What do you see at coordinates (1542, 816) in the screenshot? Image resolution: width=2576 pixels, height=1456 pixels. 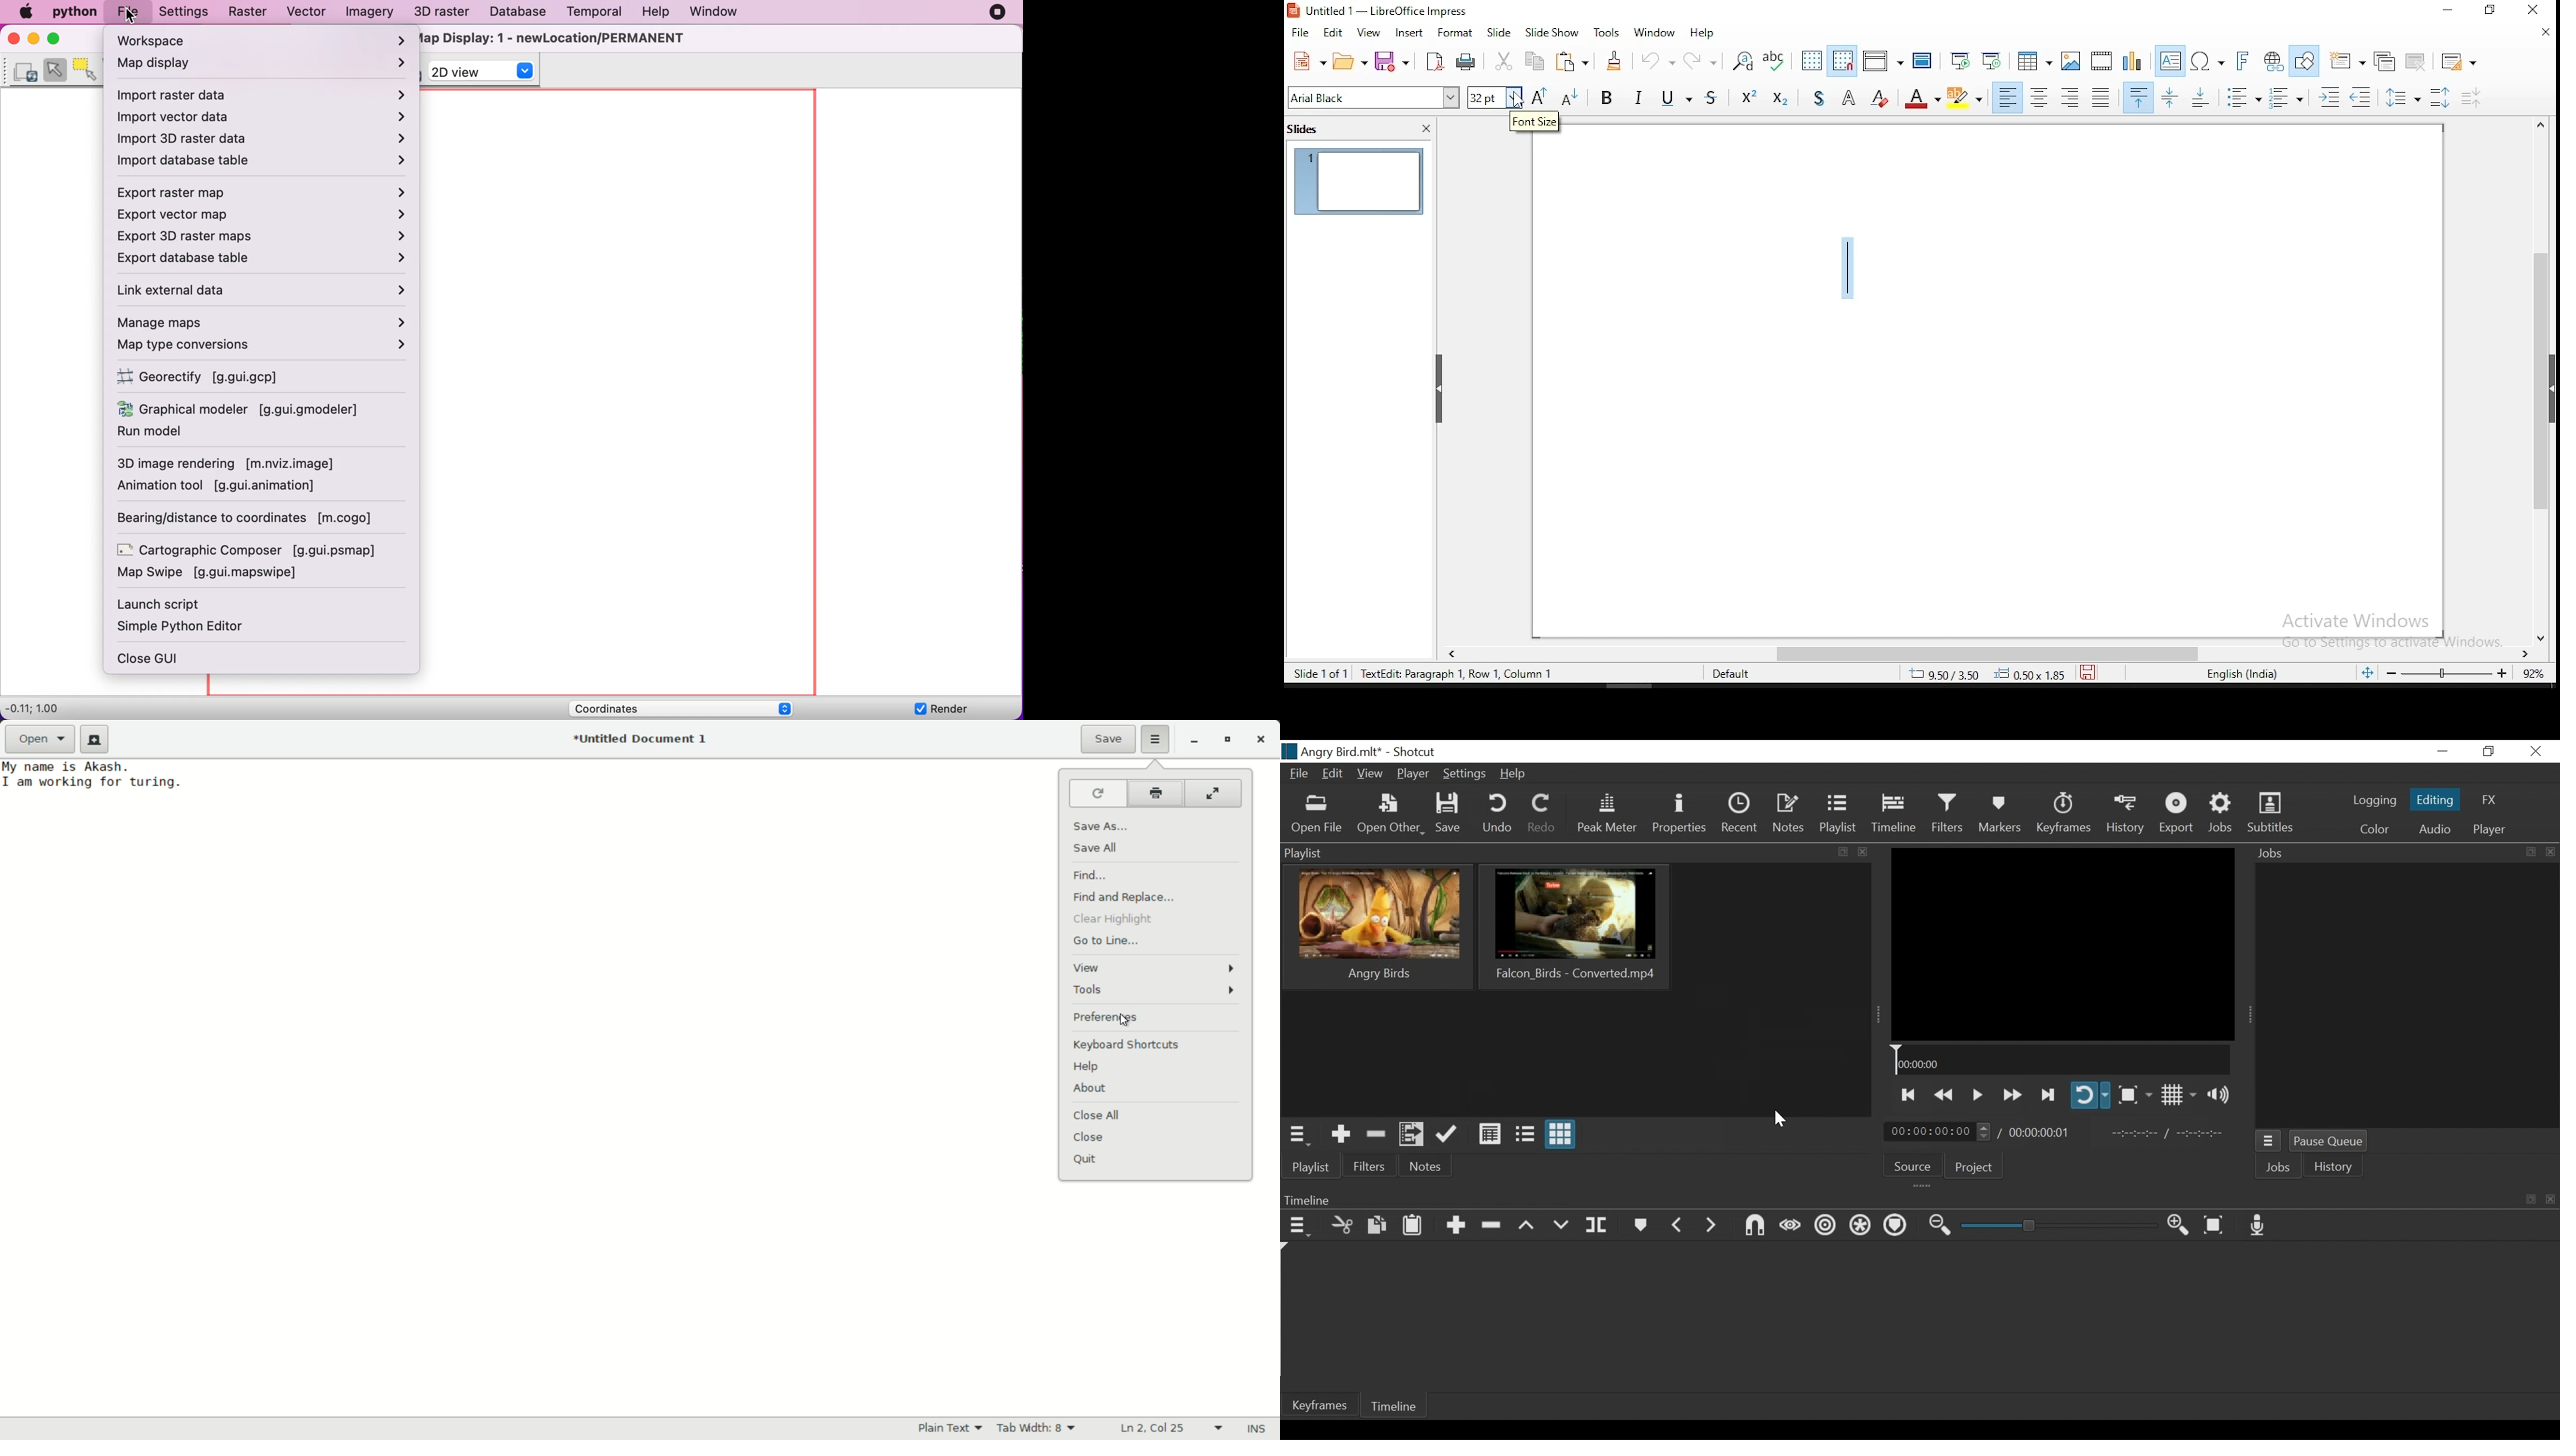 I see `Redo` at bounding box center [1542, 816].